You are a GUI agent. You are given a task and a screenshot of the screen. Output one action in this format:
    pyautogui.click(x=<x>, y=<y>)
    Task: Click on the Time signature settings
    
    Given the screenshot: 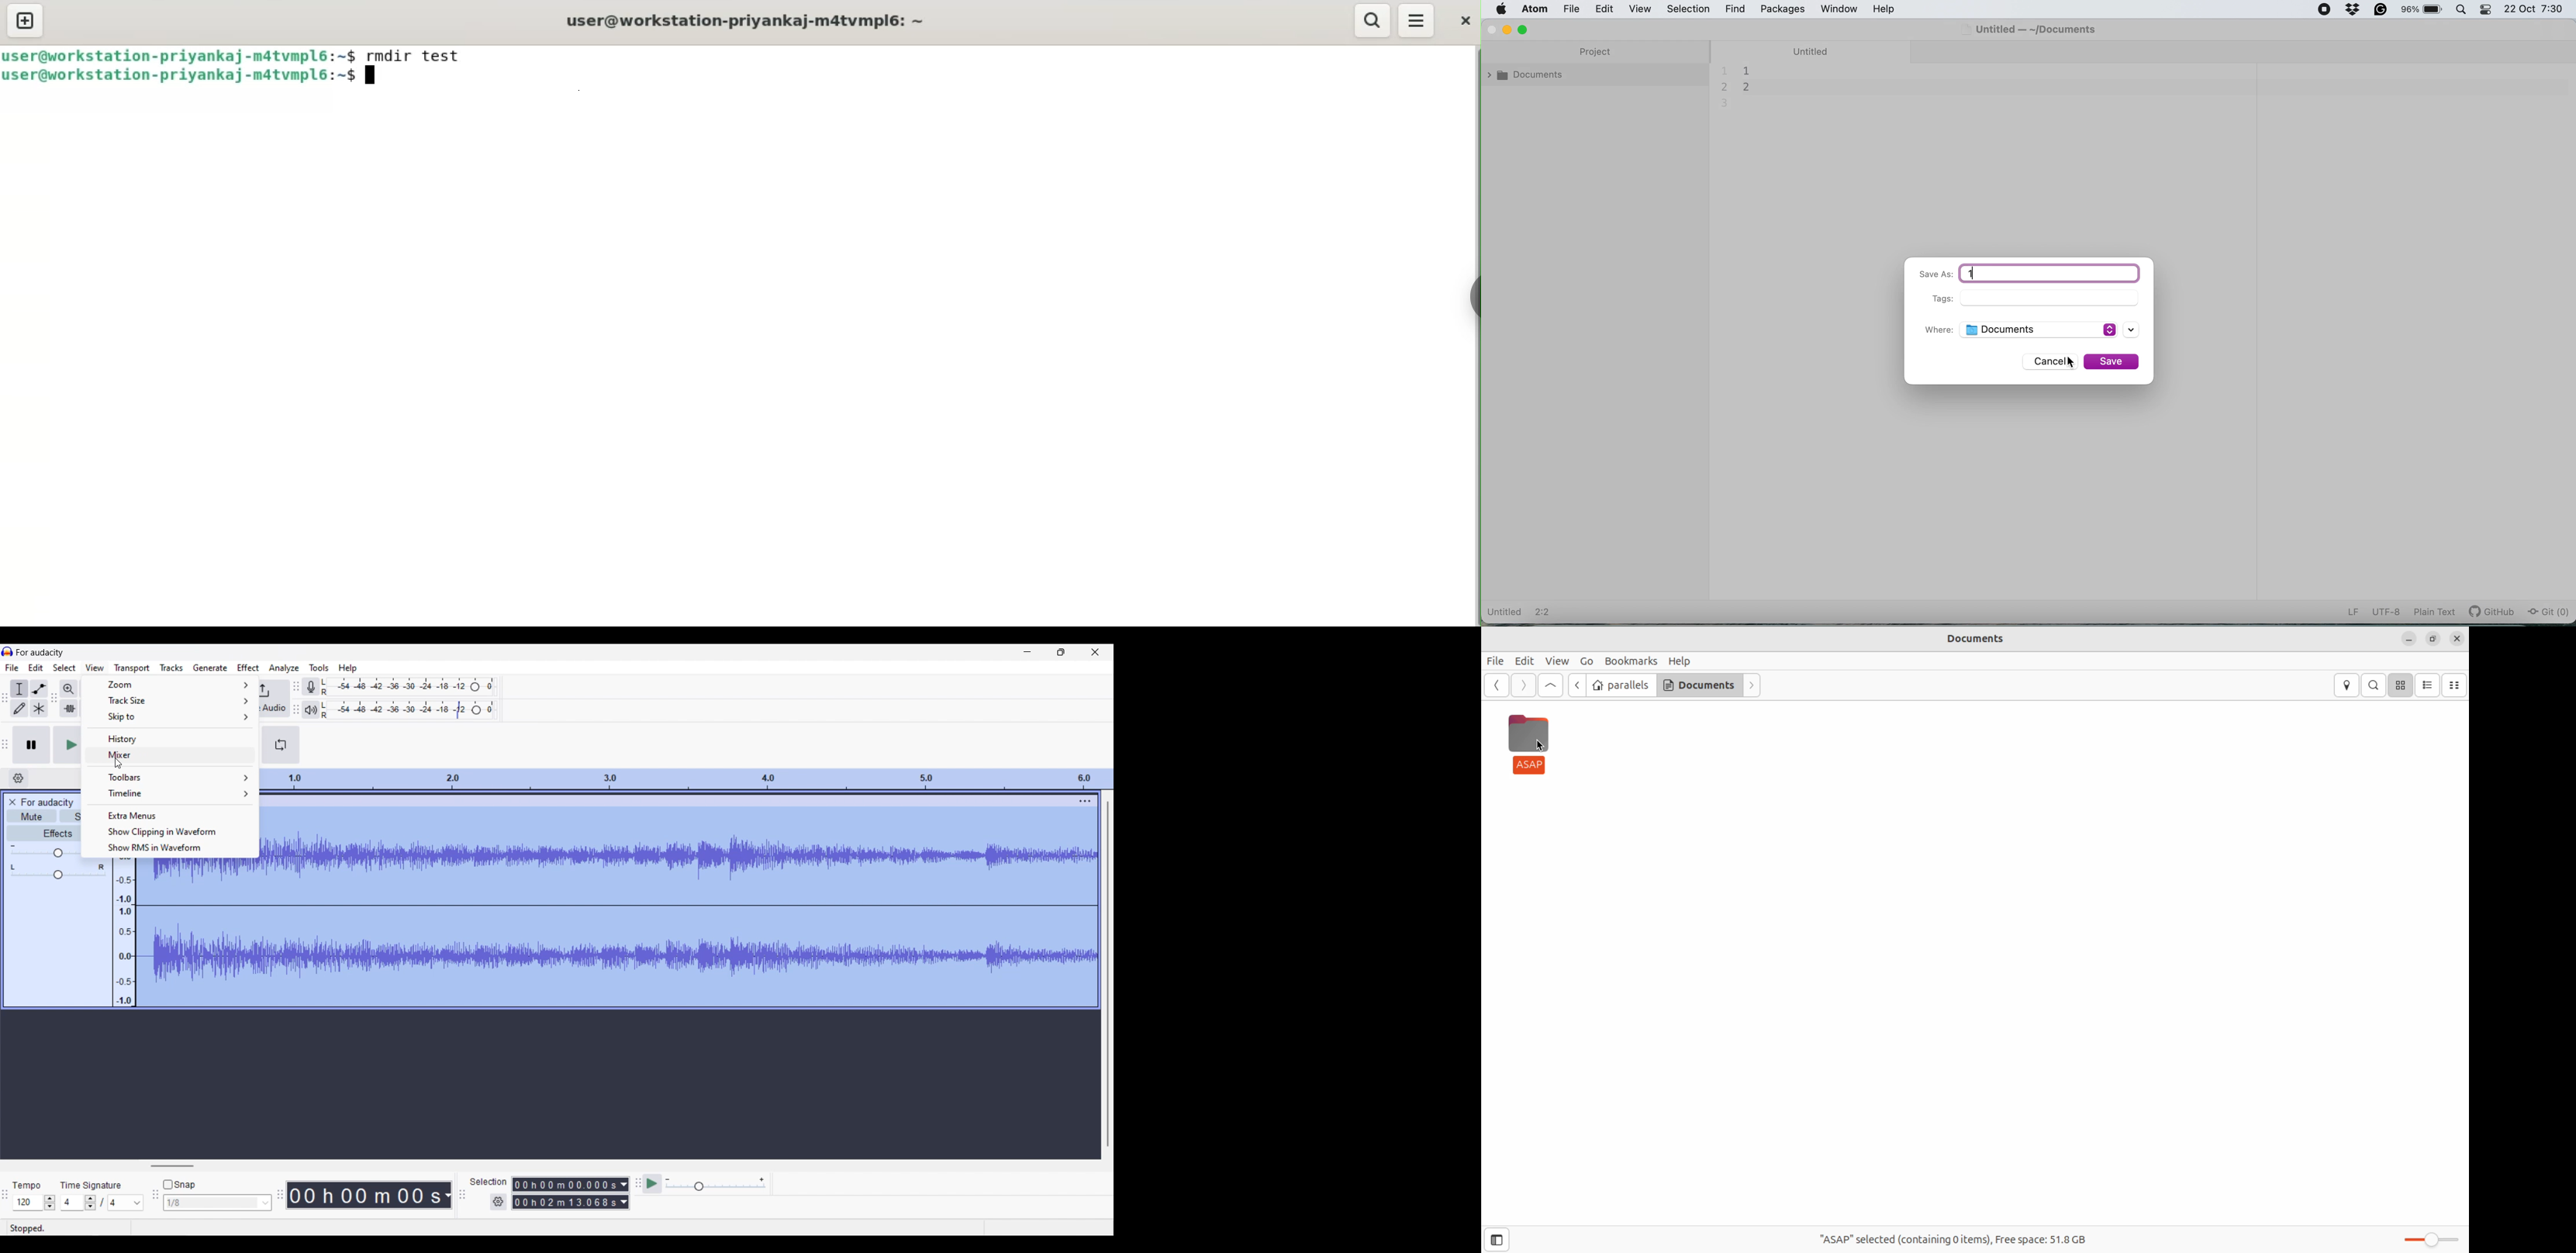 What is the action you would take?
    pyautogui.click(x=102, y=1203)
    